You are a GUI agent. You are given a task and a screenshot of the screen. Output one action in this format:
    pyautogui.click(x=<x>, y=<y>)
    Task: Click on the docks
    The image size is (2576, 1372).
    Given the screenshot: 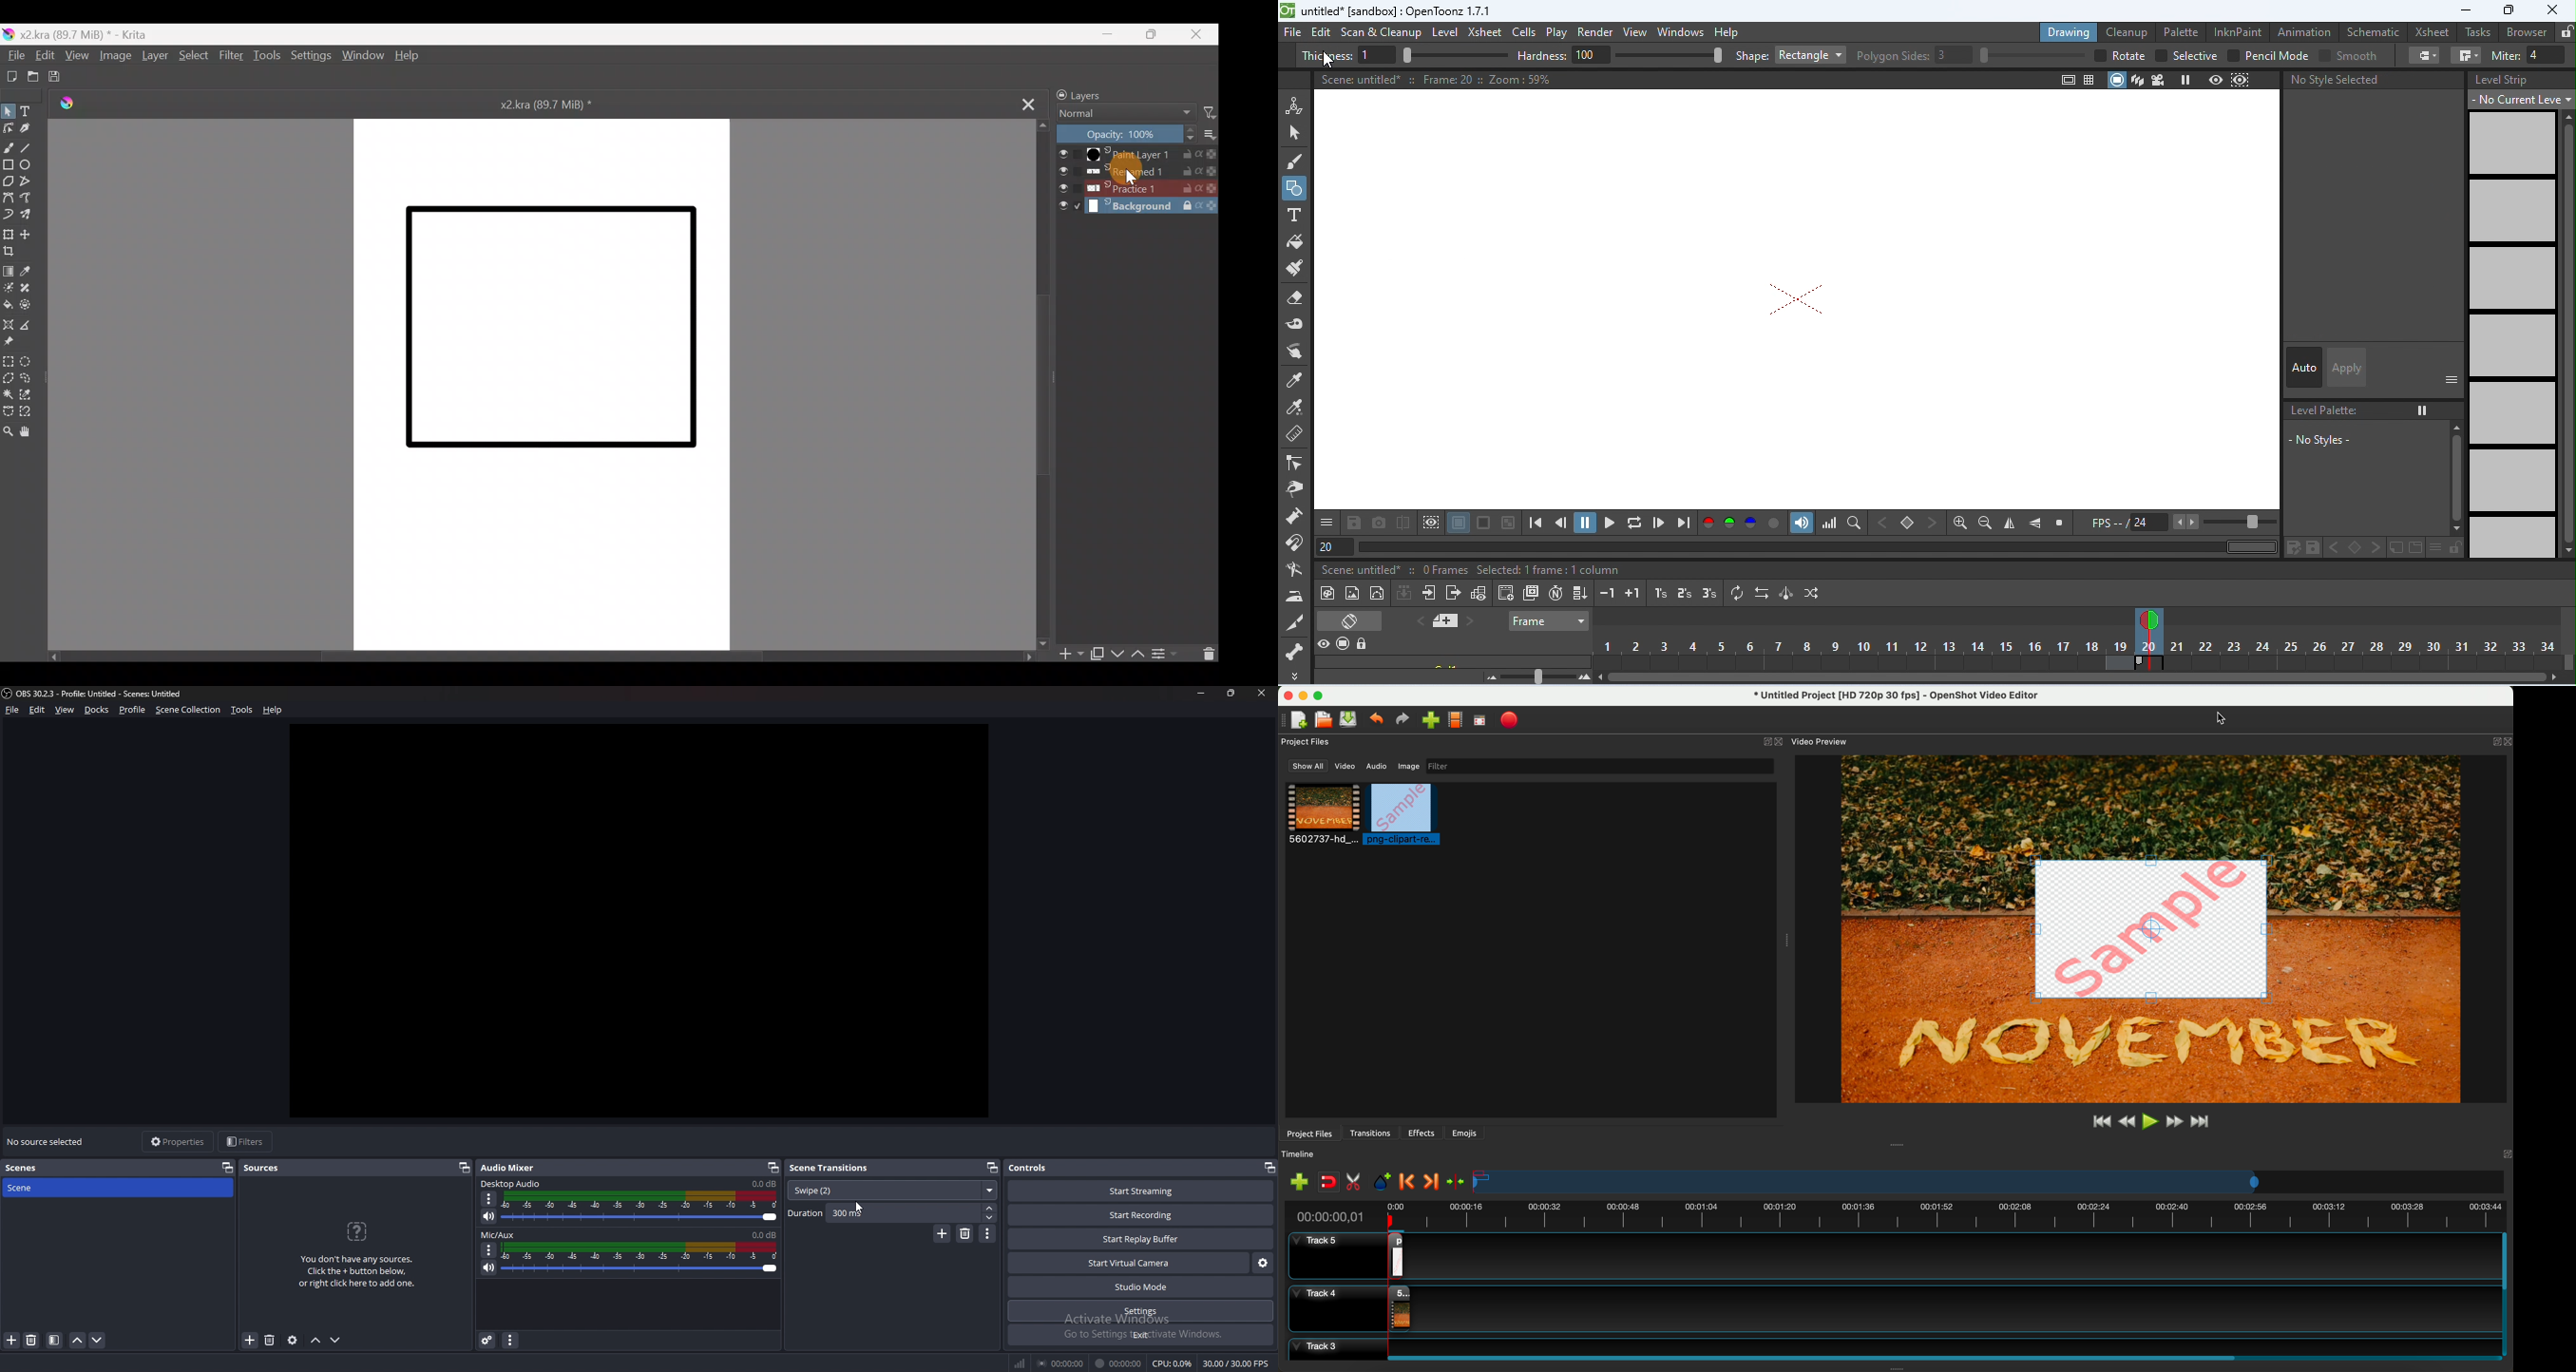 What is the action you would take?
    pyautogui.click(x=97, y=710)
    